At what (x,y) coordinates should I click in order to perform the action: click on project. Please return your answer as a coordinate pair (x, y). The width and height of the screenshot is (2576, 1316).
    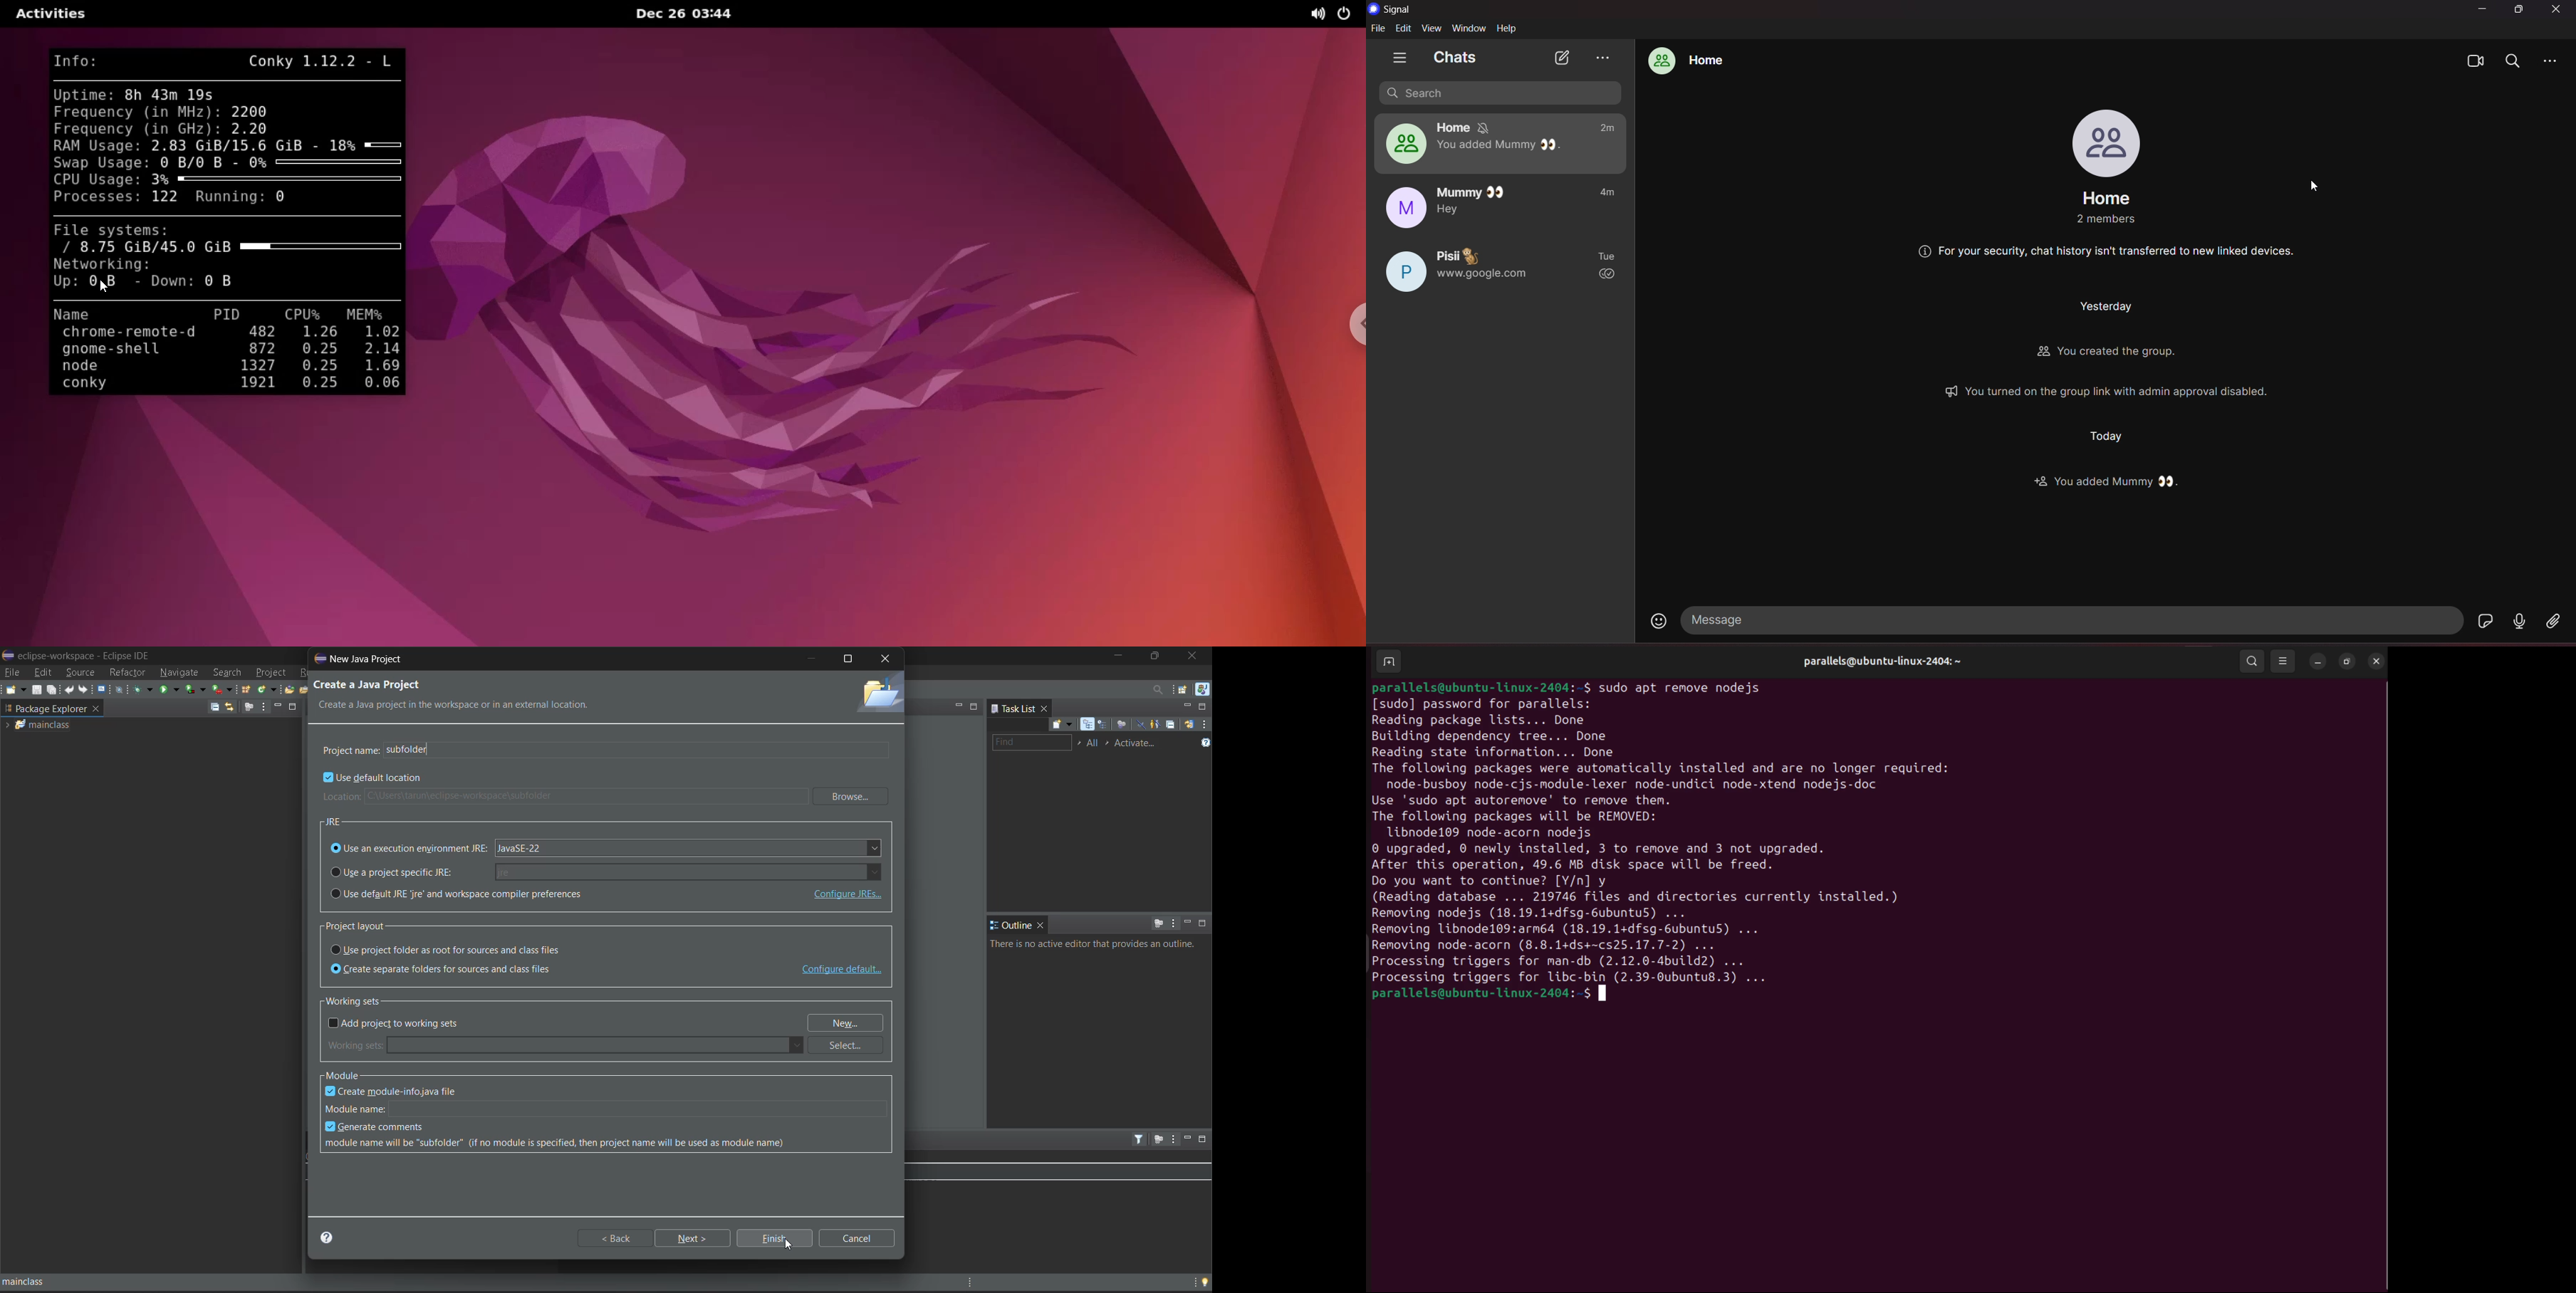
    Looking at the image, I should click on (272, 674).